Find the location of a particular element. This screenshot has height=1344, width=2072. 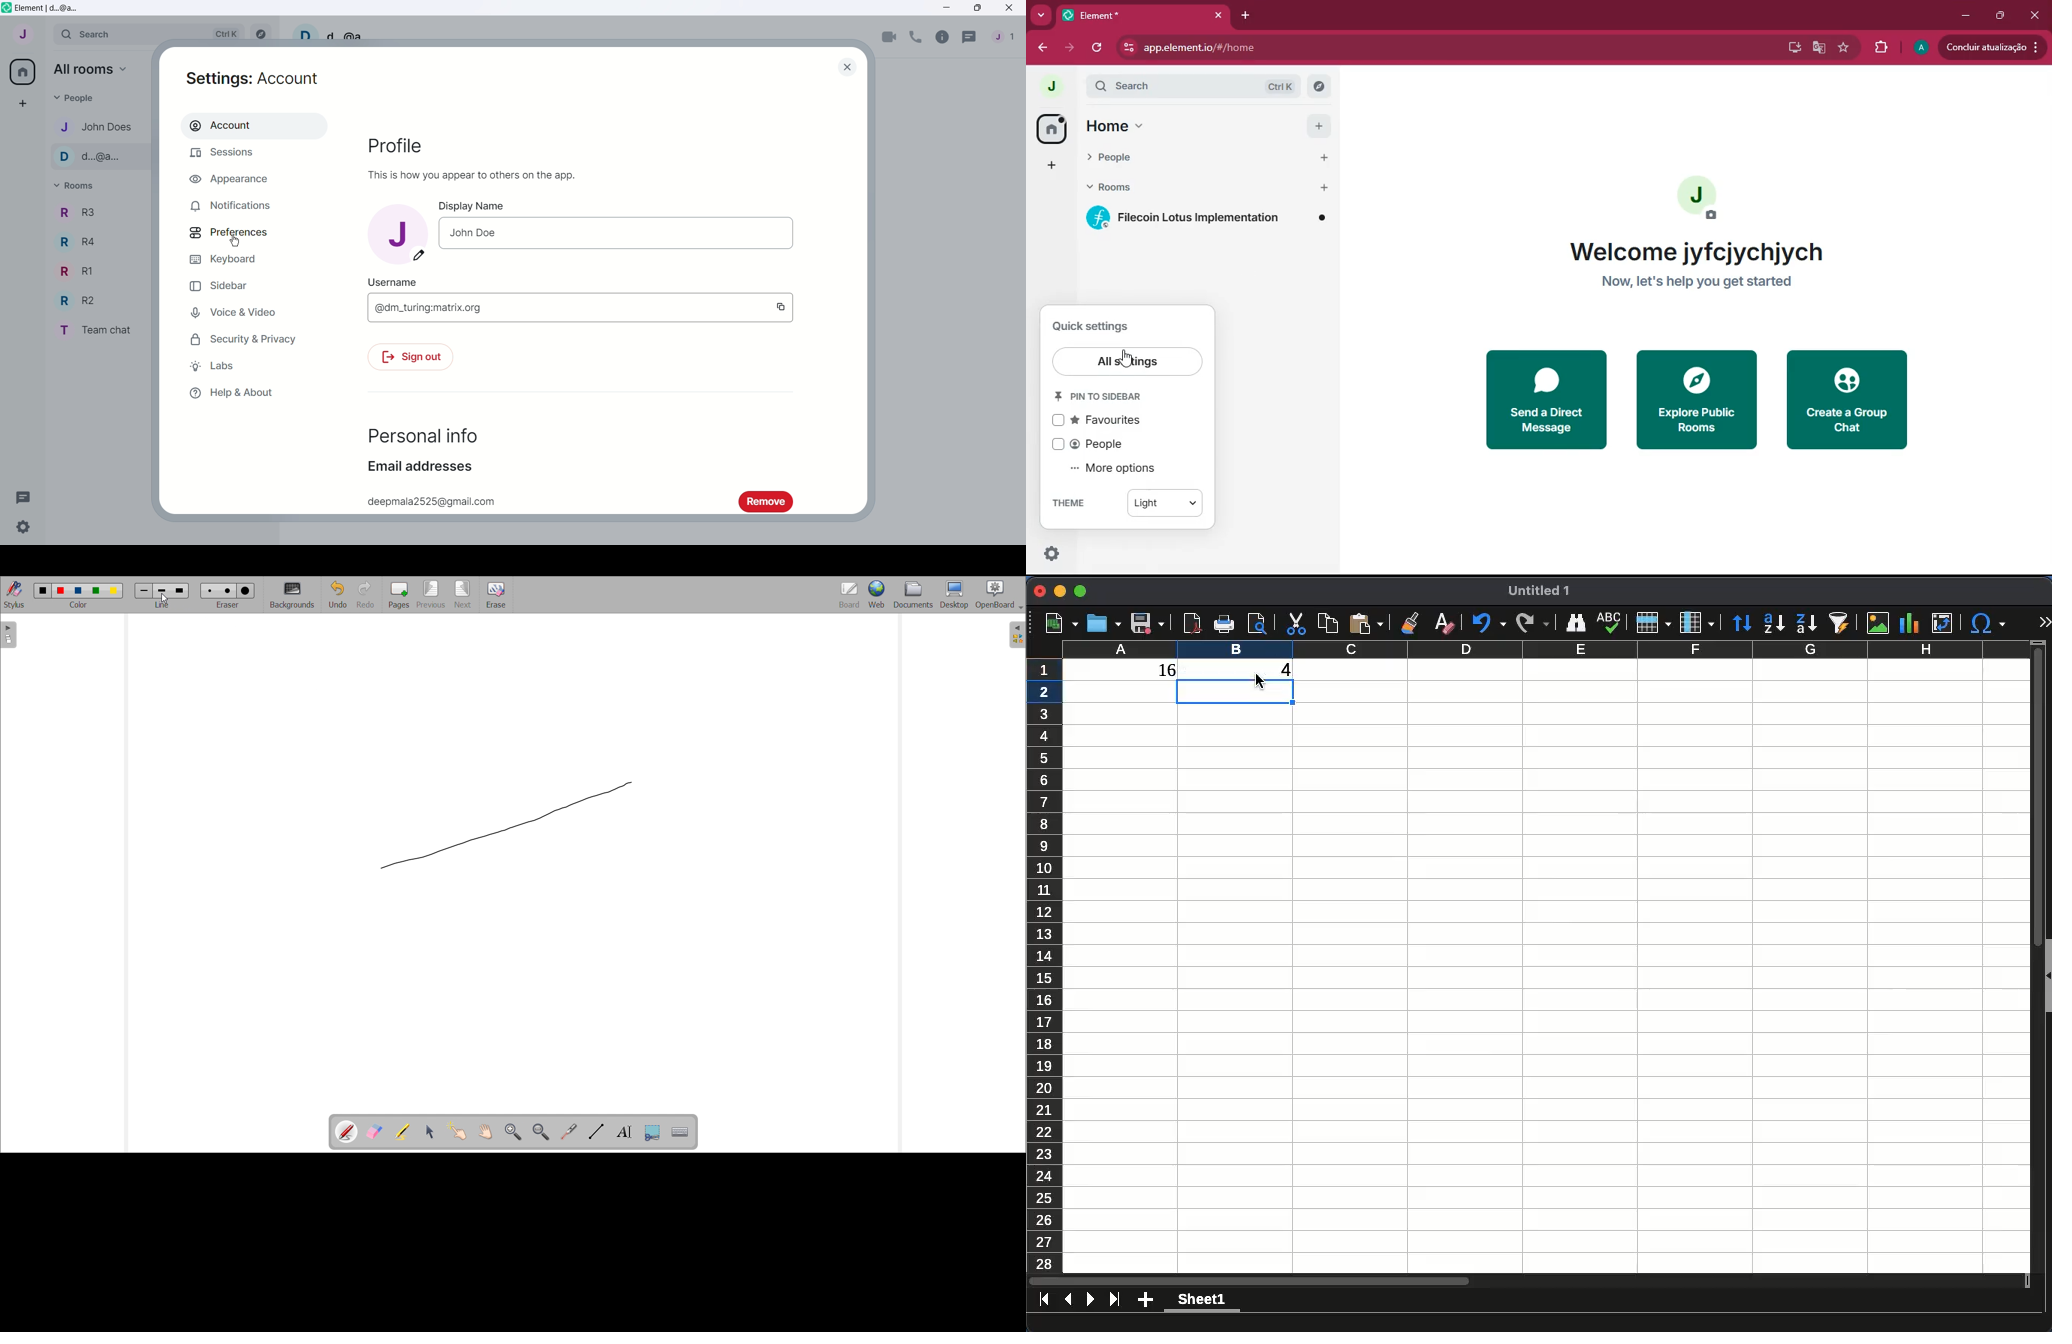

Appearance is located at coordinates (251, 177).